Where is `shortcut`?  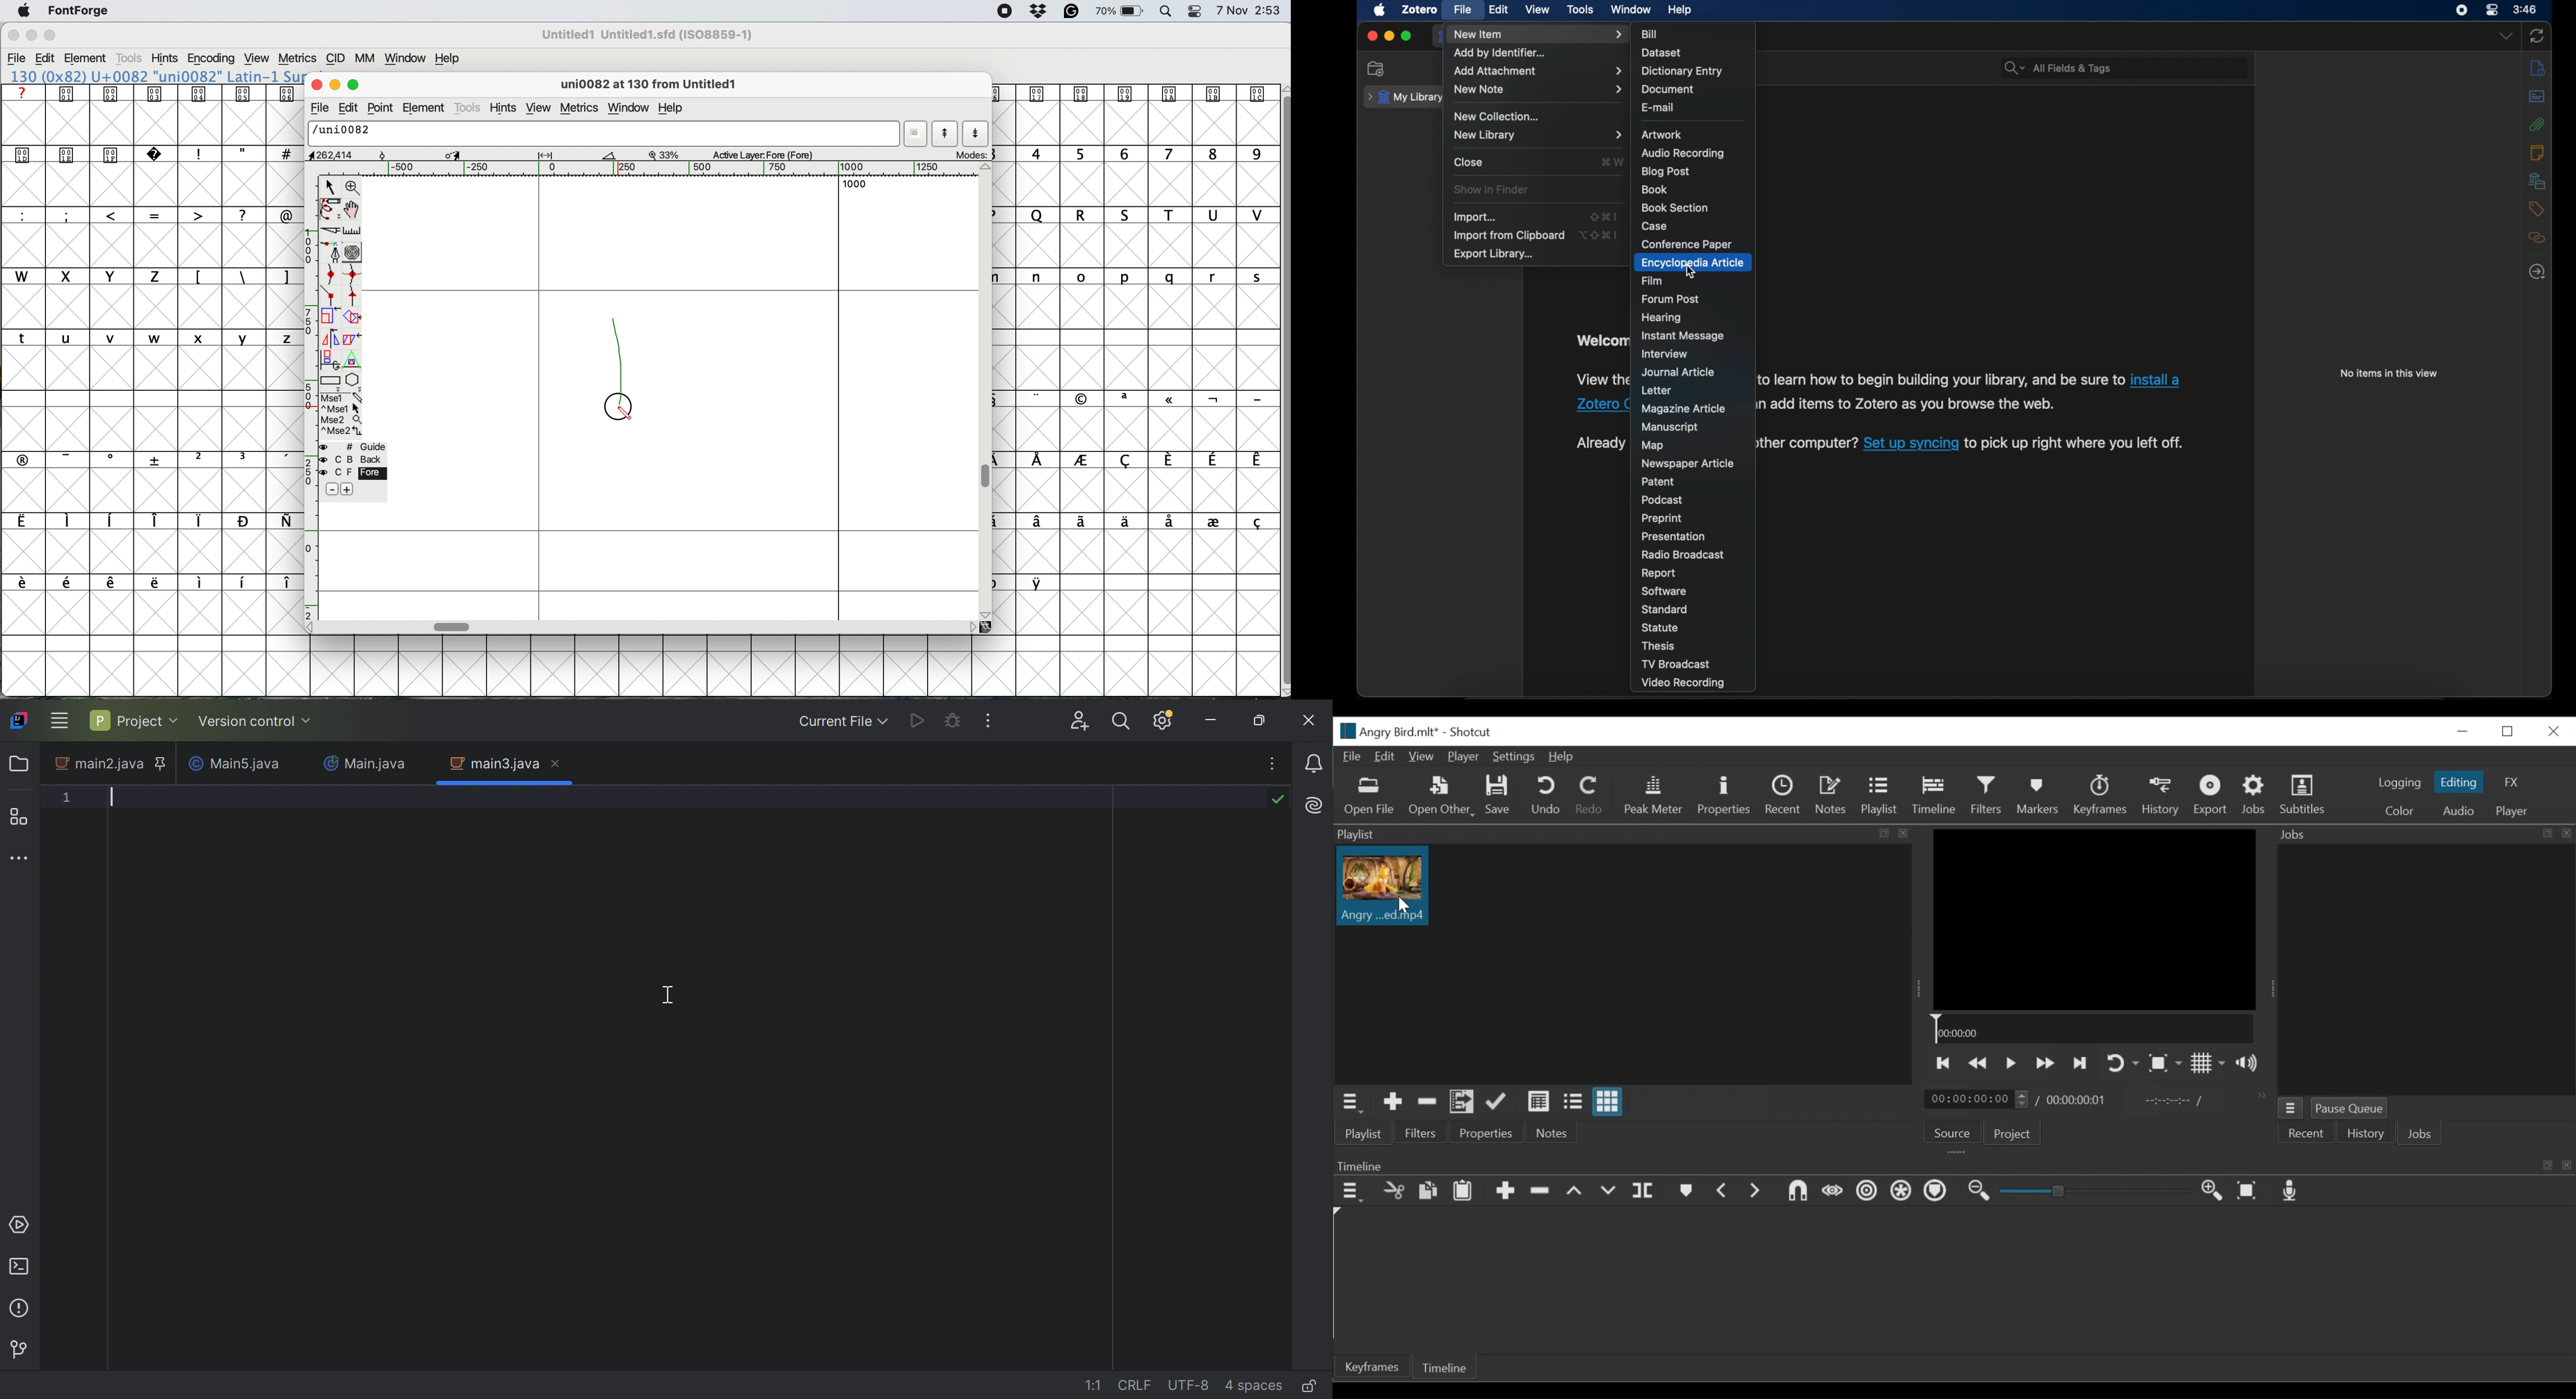 shortcut is located at coordinates (1603, 216).